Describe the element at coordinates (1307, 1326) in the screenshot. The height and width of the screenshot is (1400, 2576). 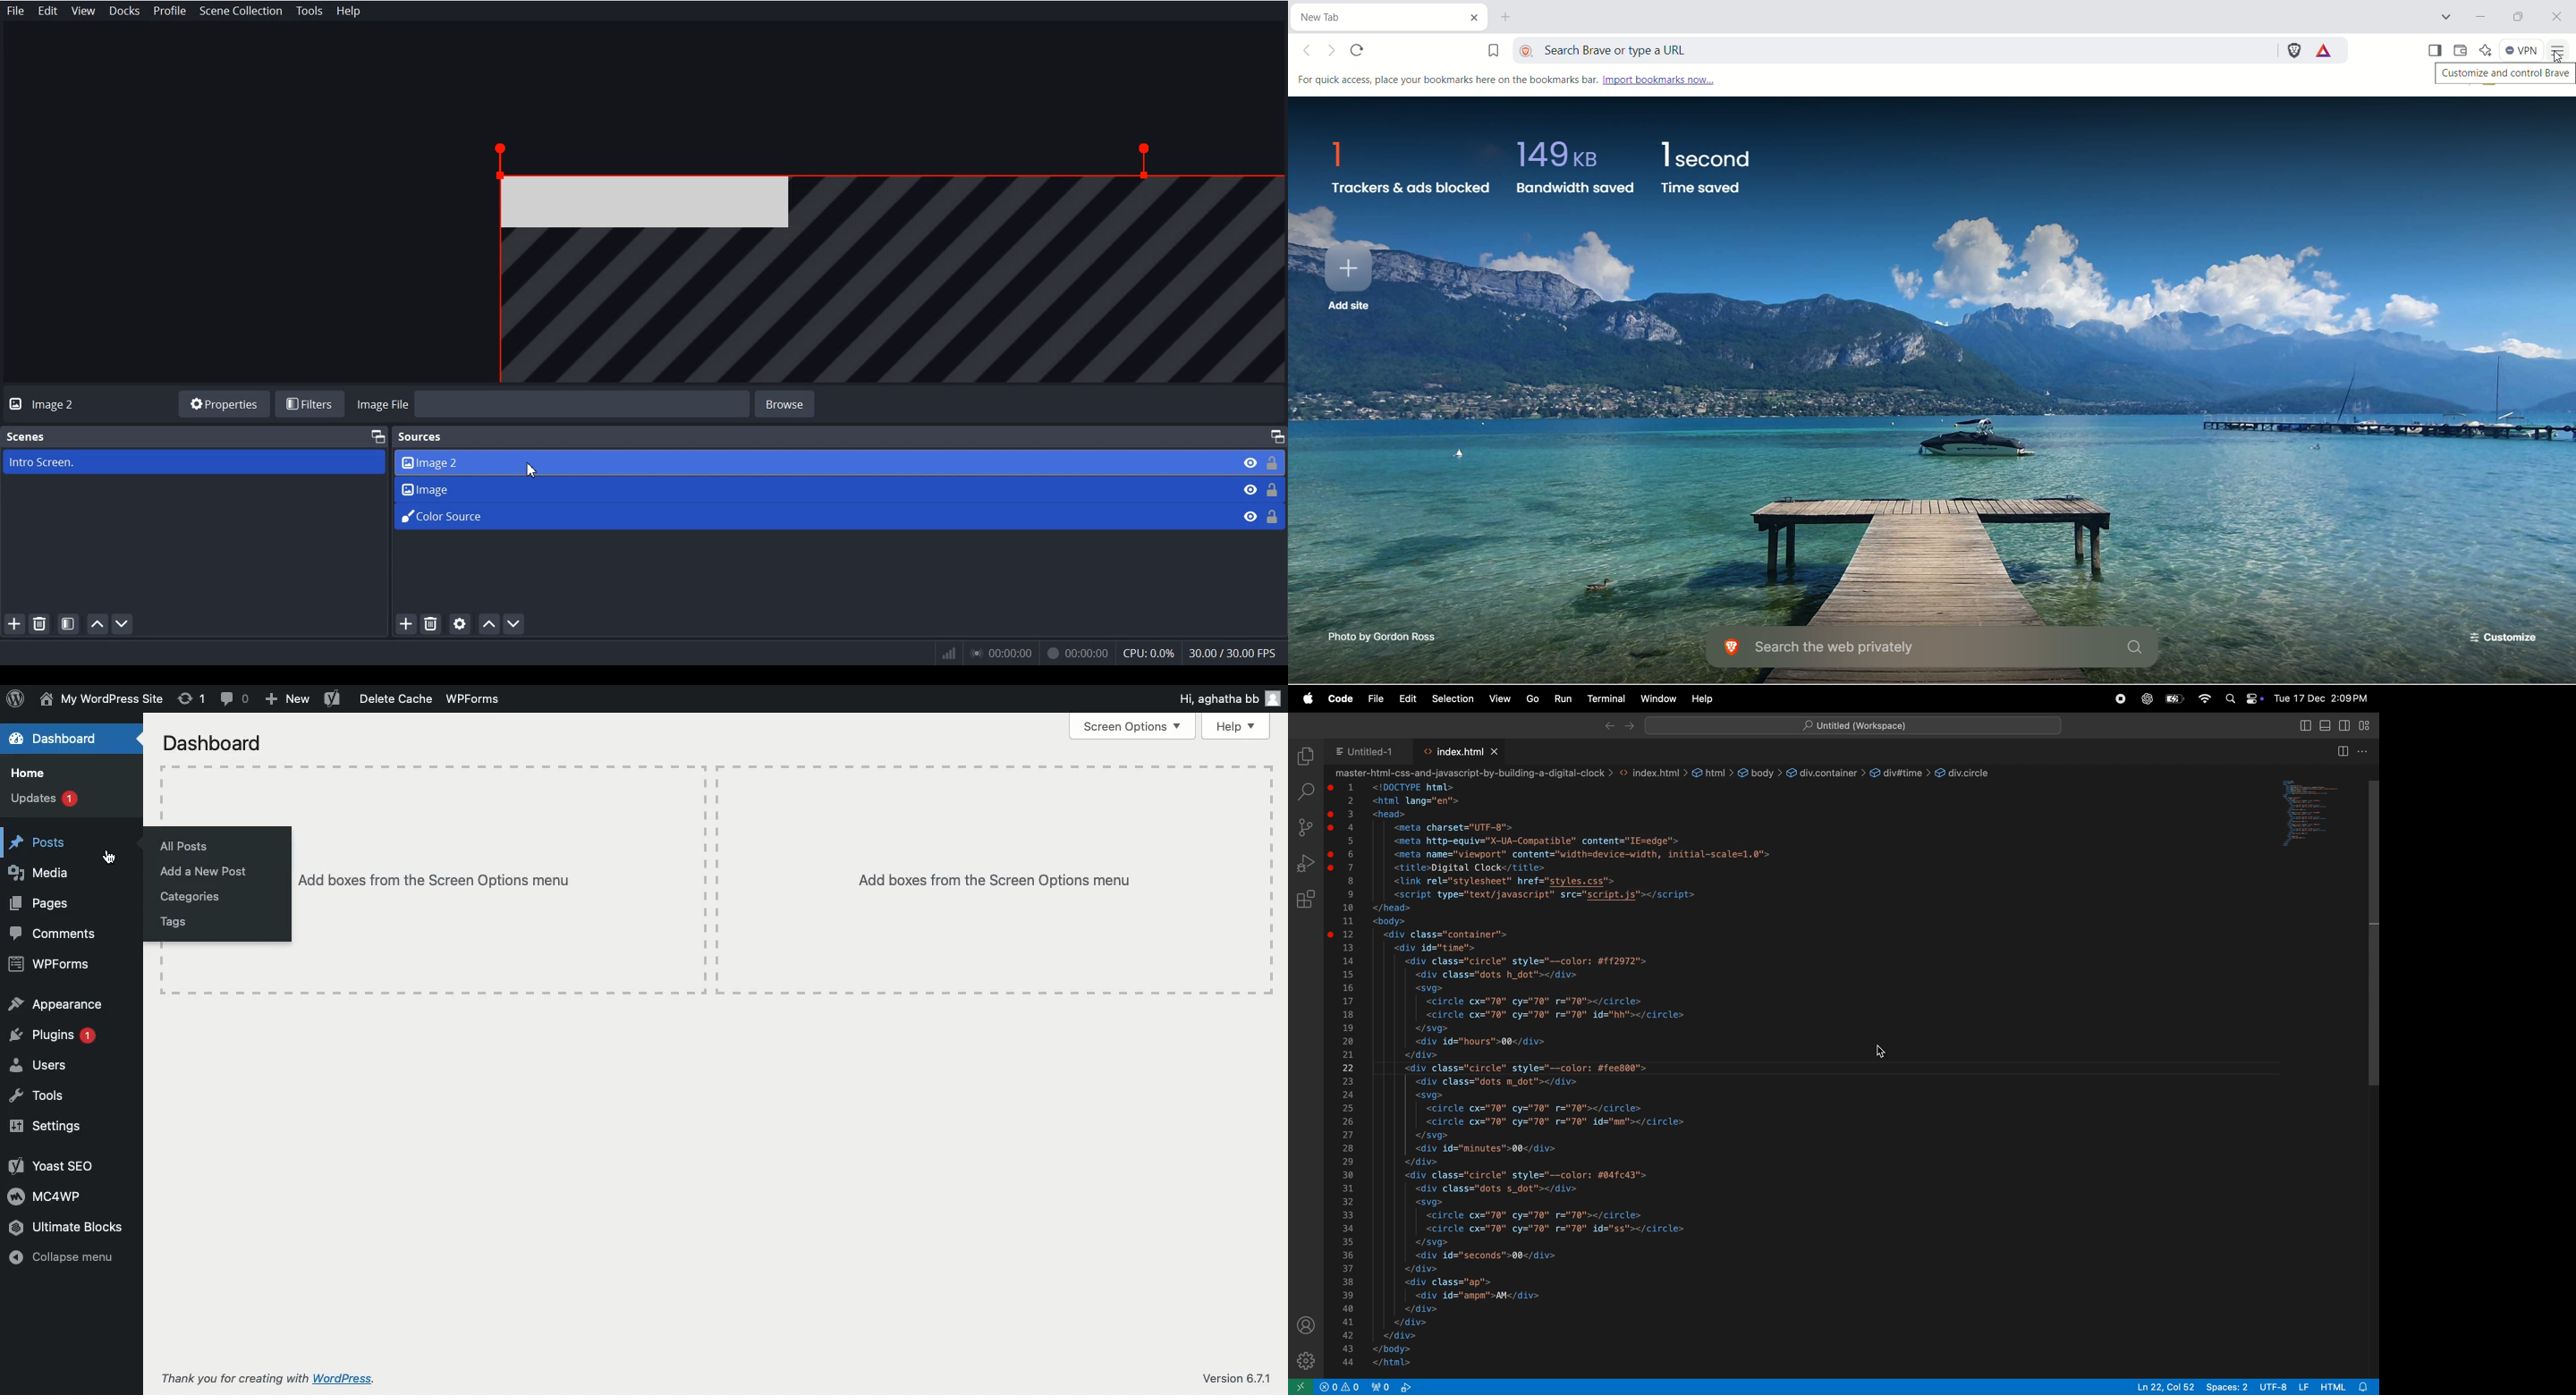
I see `profile` at that location.